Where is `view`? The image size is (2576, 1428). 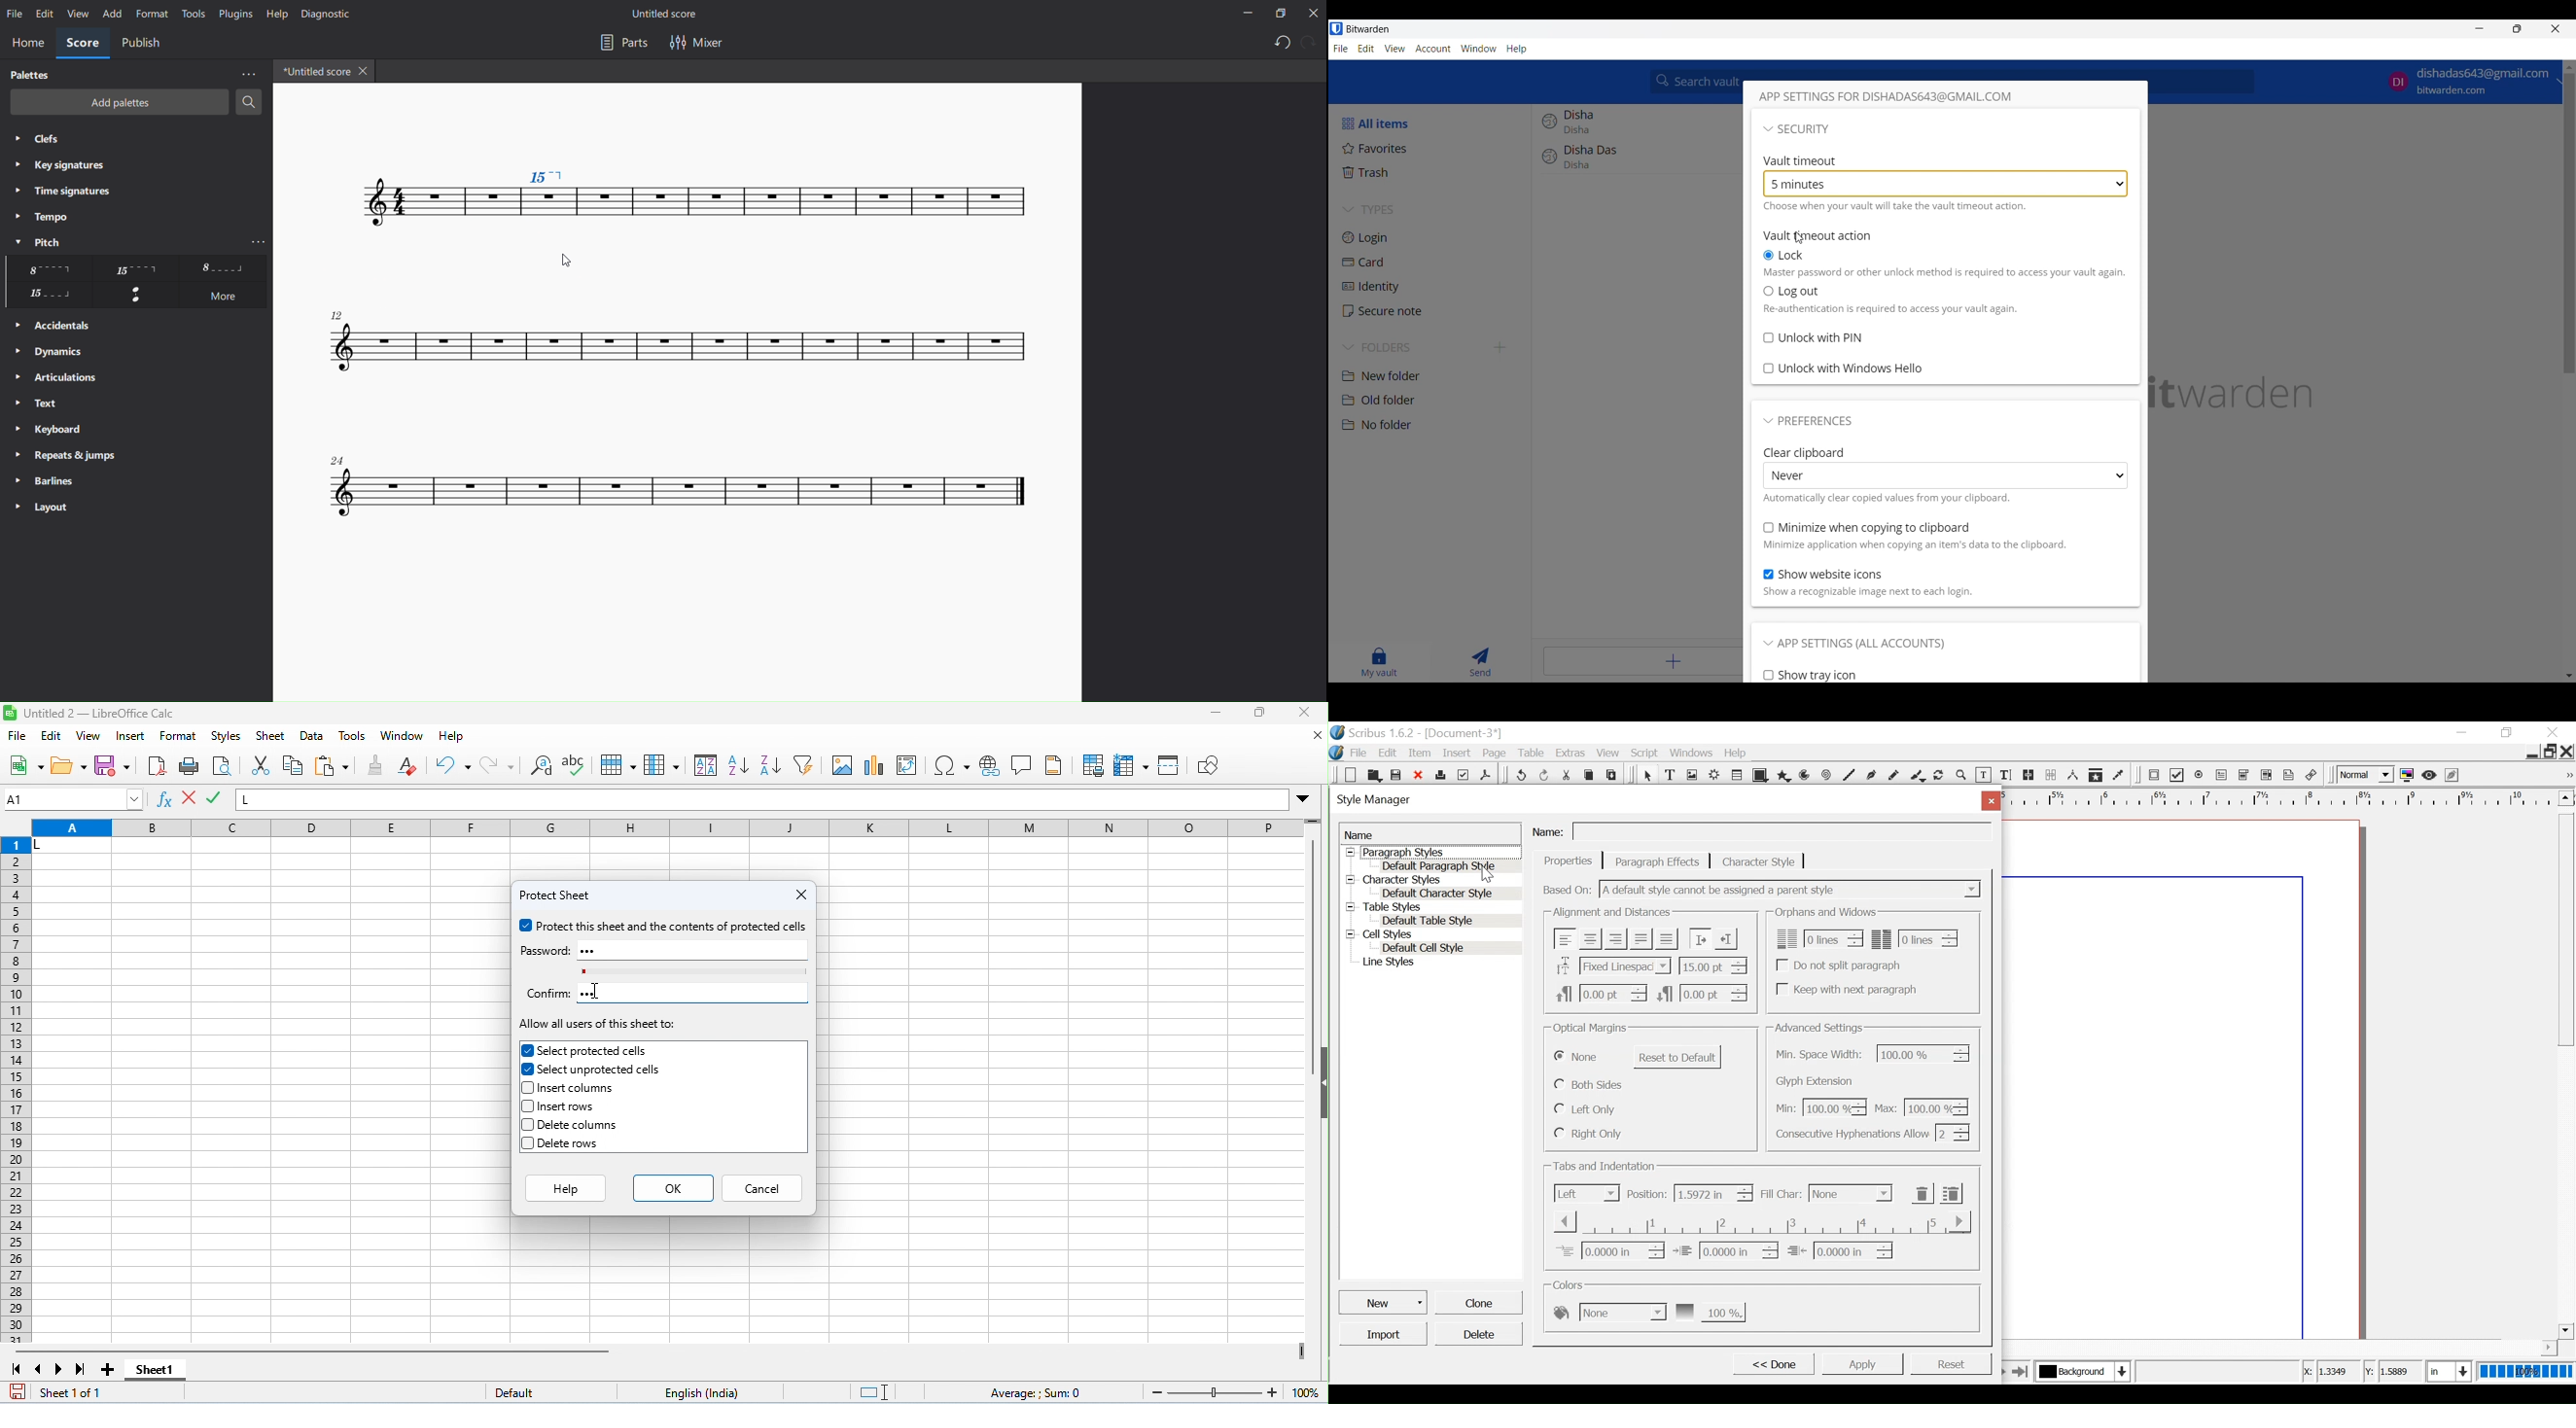
view is located at coordinates (89, 736).